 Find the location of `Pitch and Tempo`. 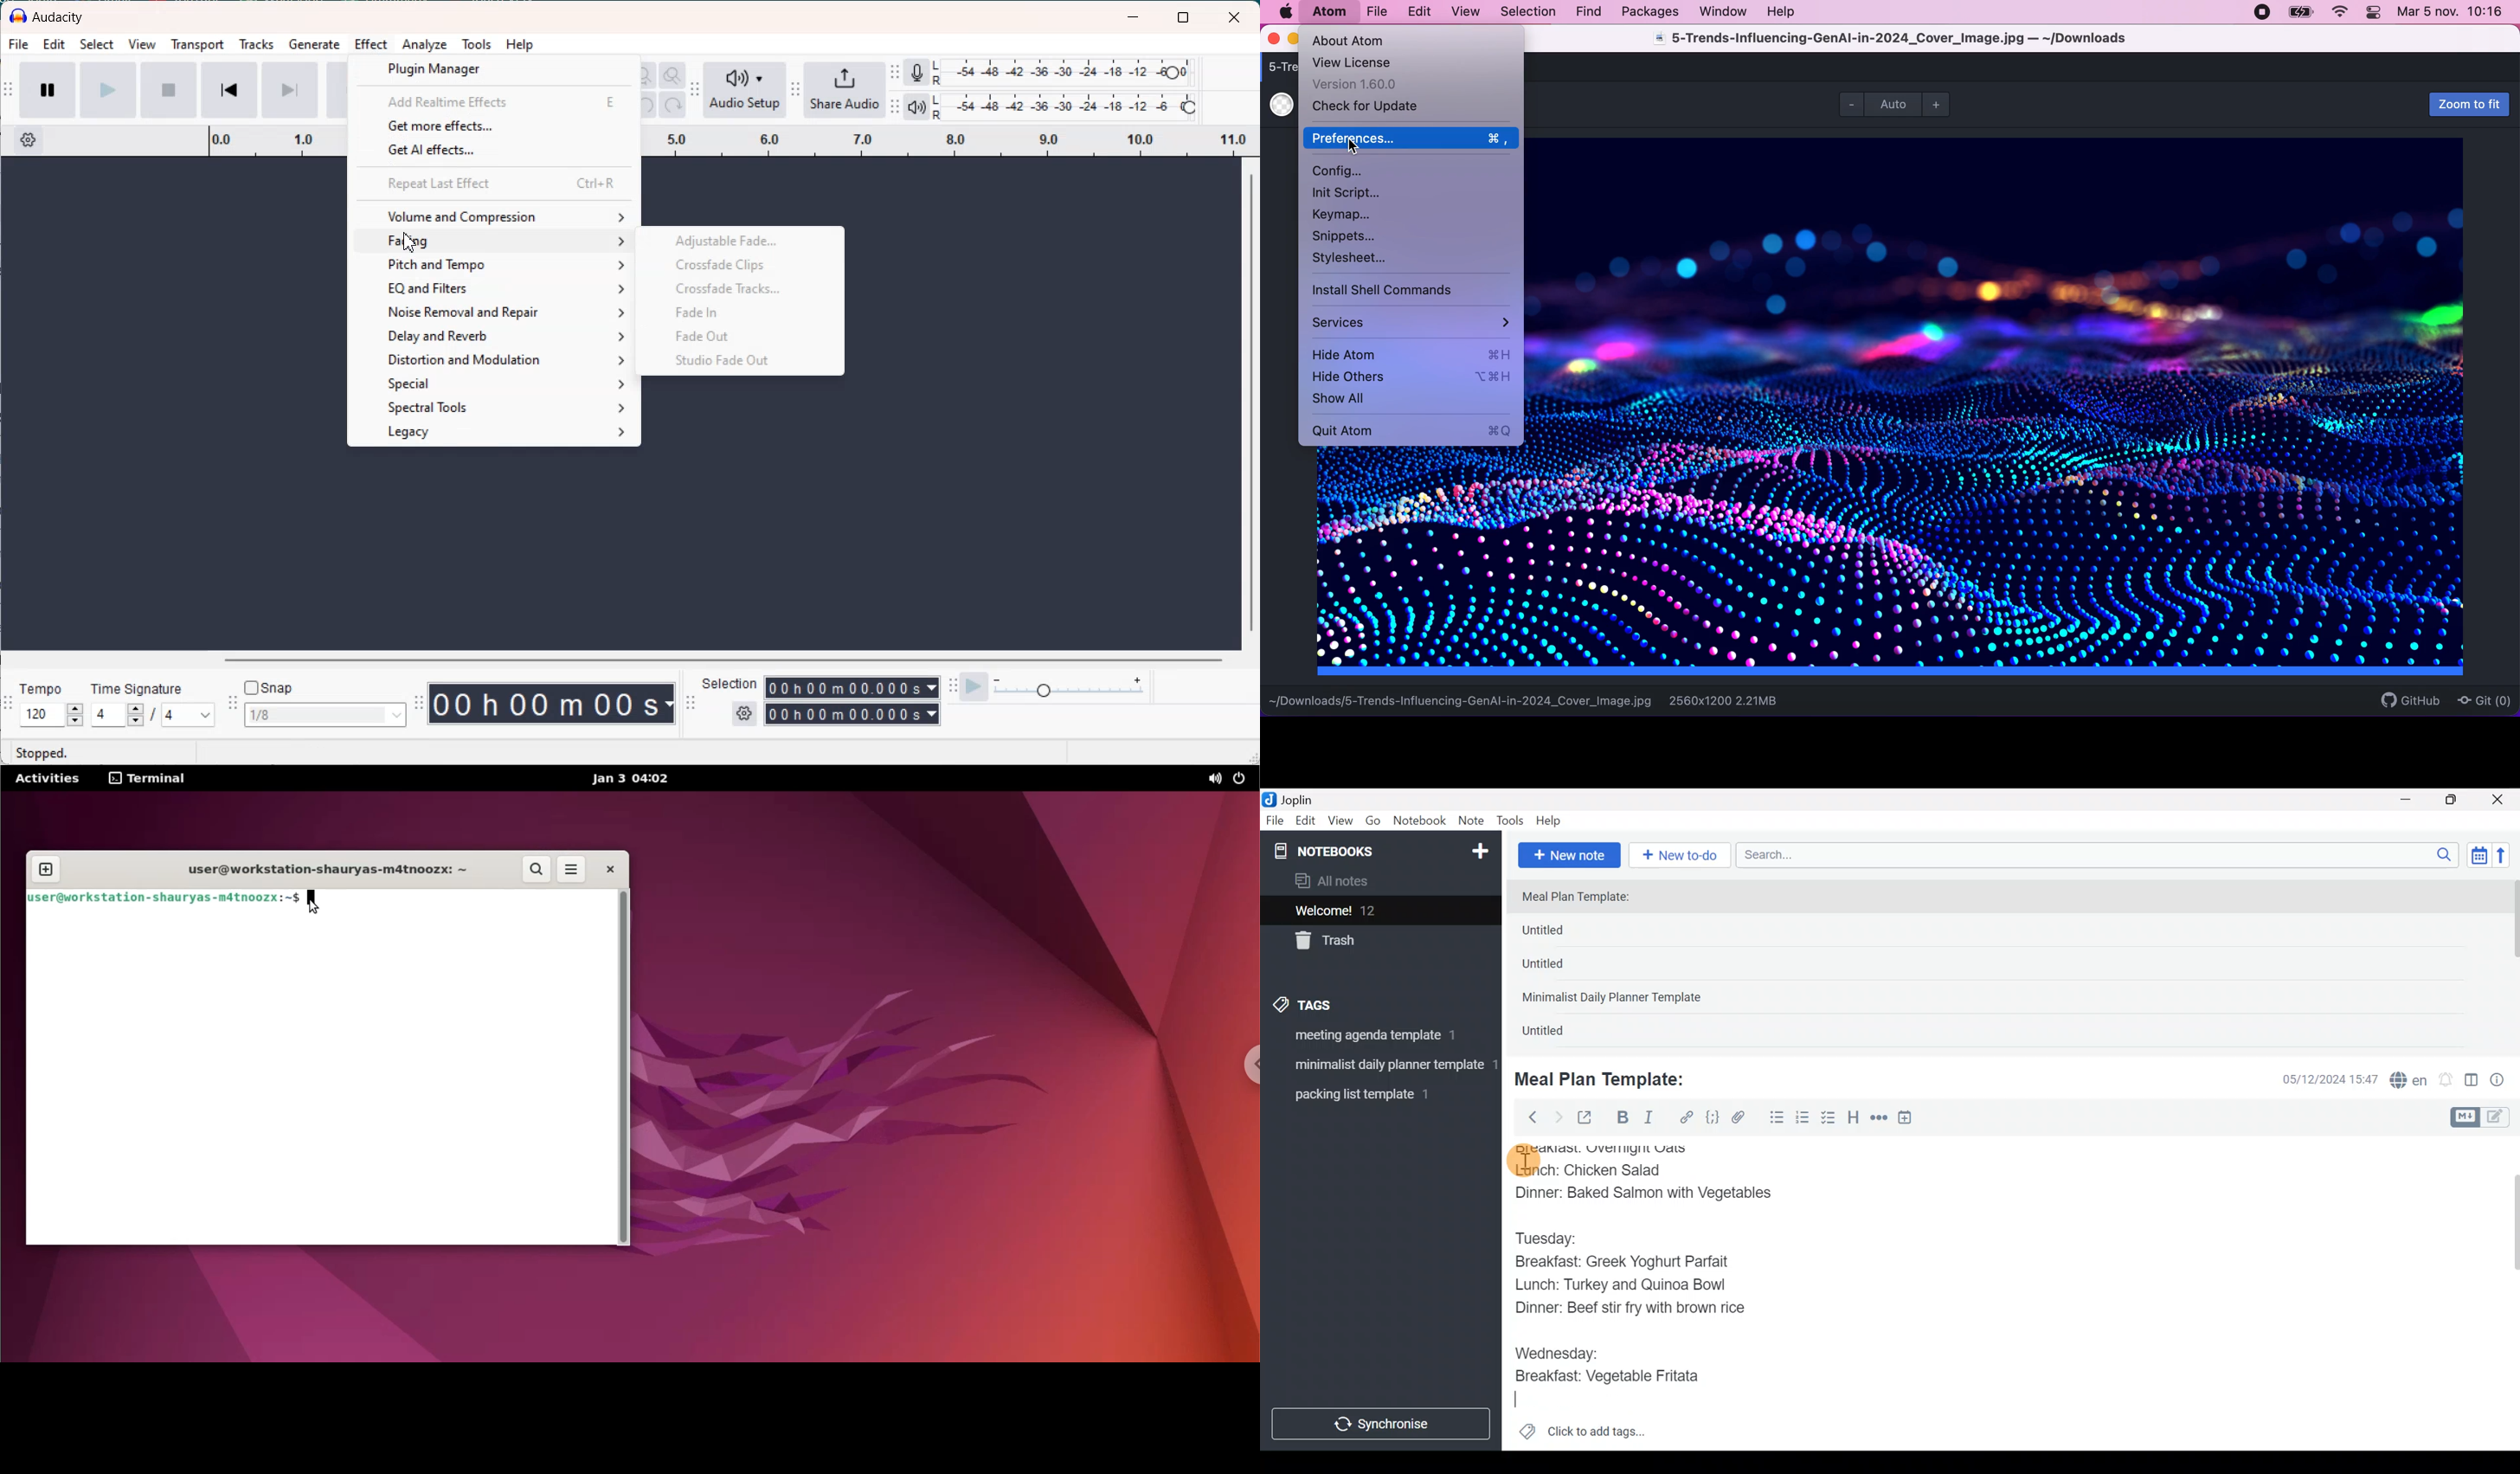

Pitch and Tempo is located at coordinates (494, 266).